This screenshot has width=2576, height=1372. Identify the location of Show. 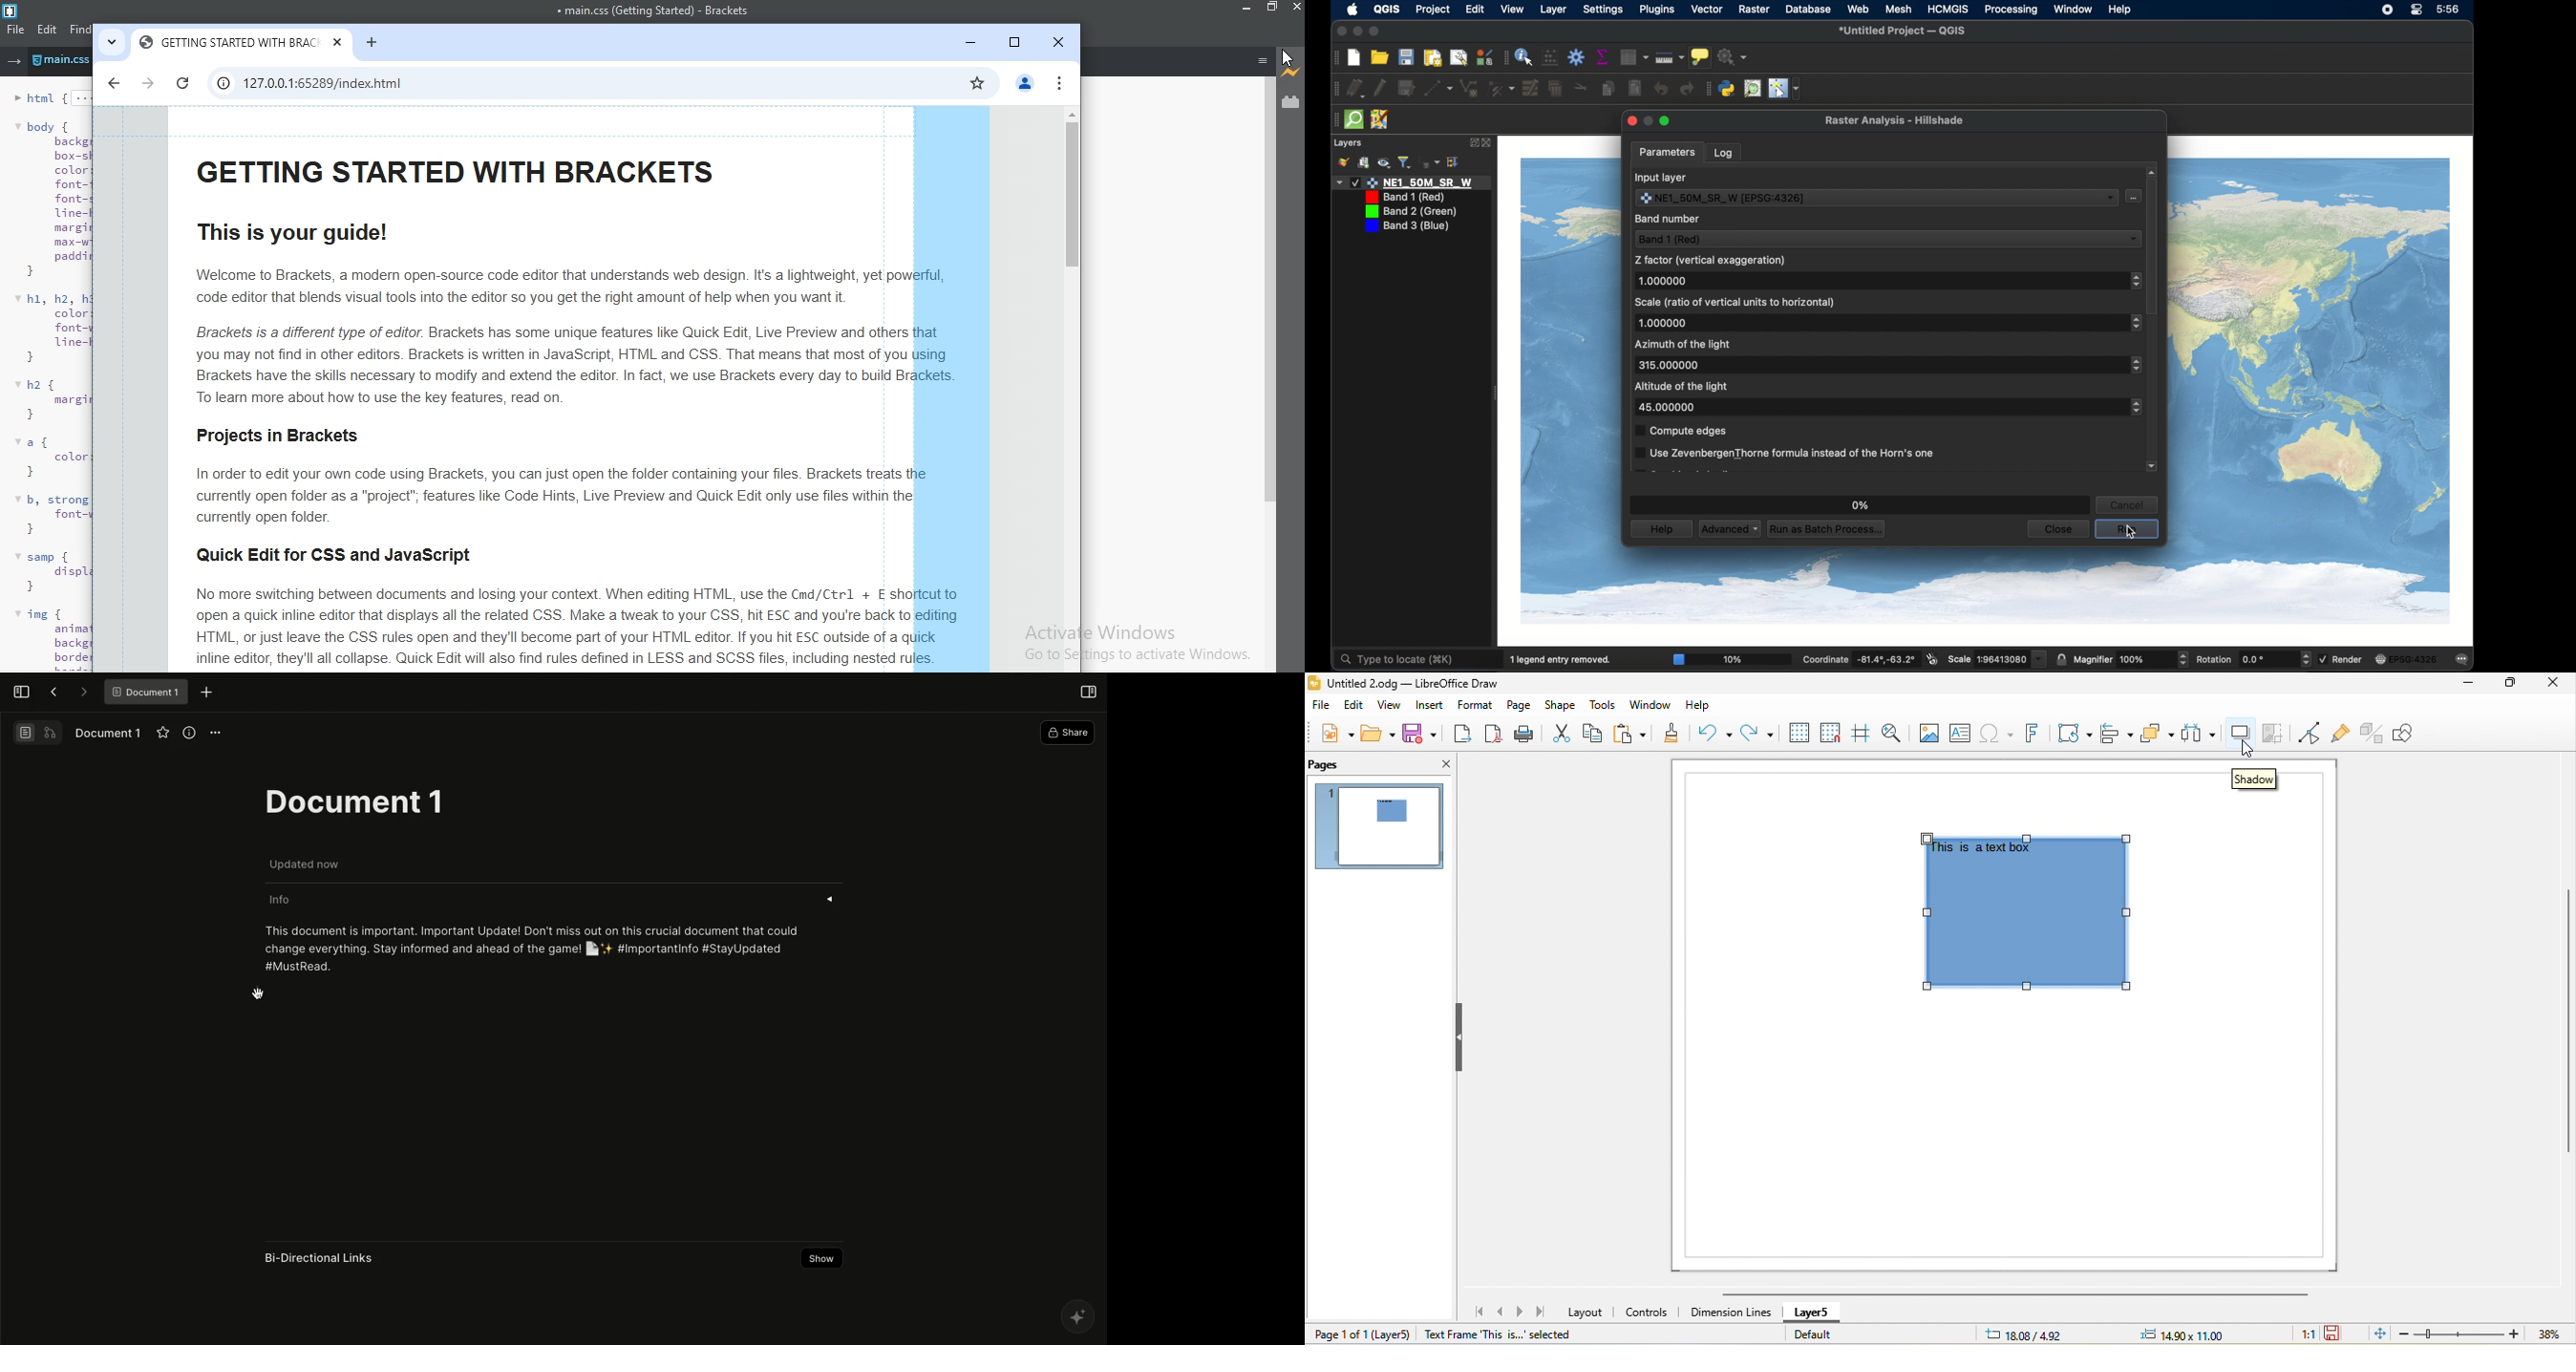
(824, 1258).